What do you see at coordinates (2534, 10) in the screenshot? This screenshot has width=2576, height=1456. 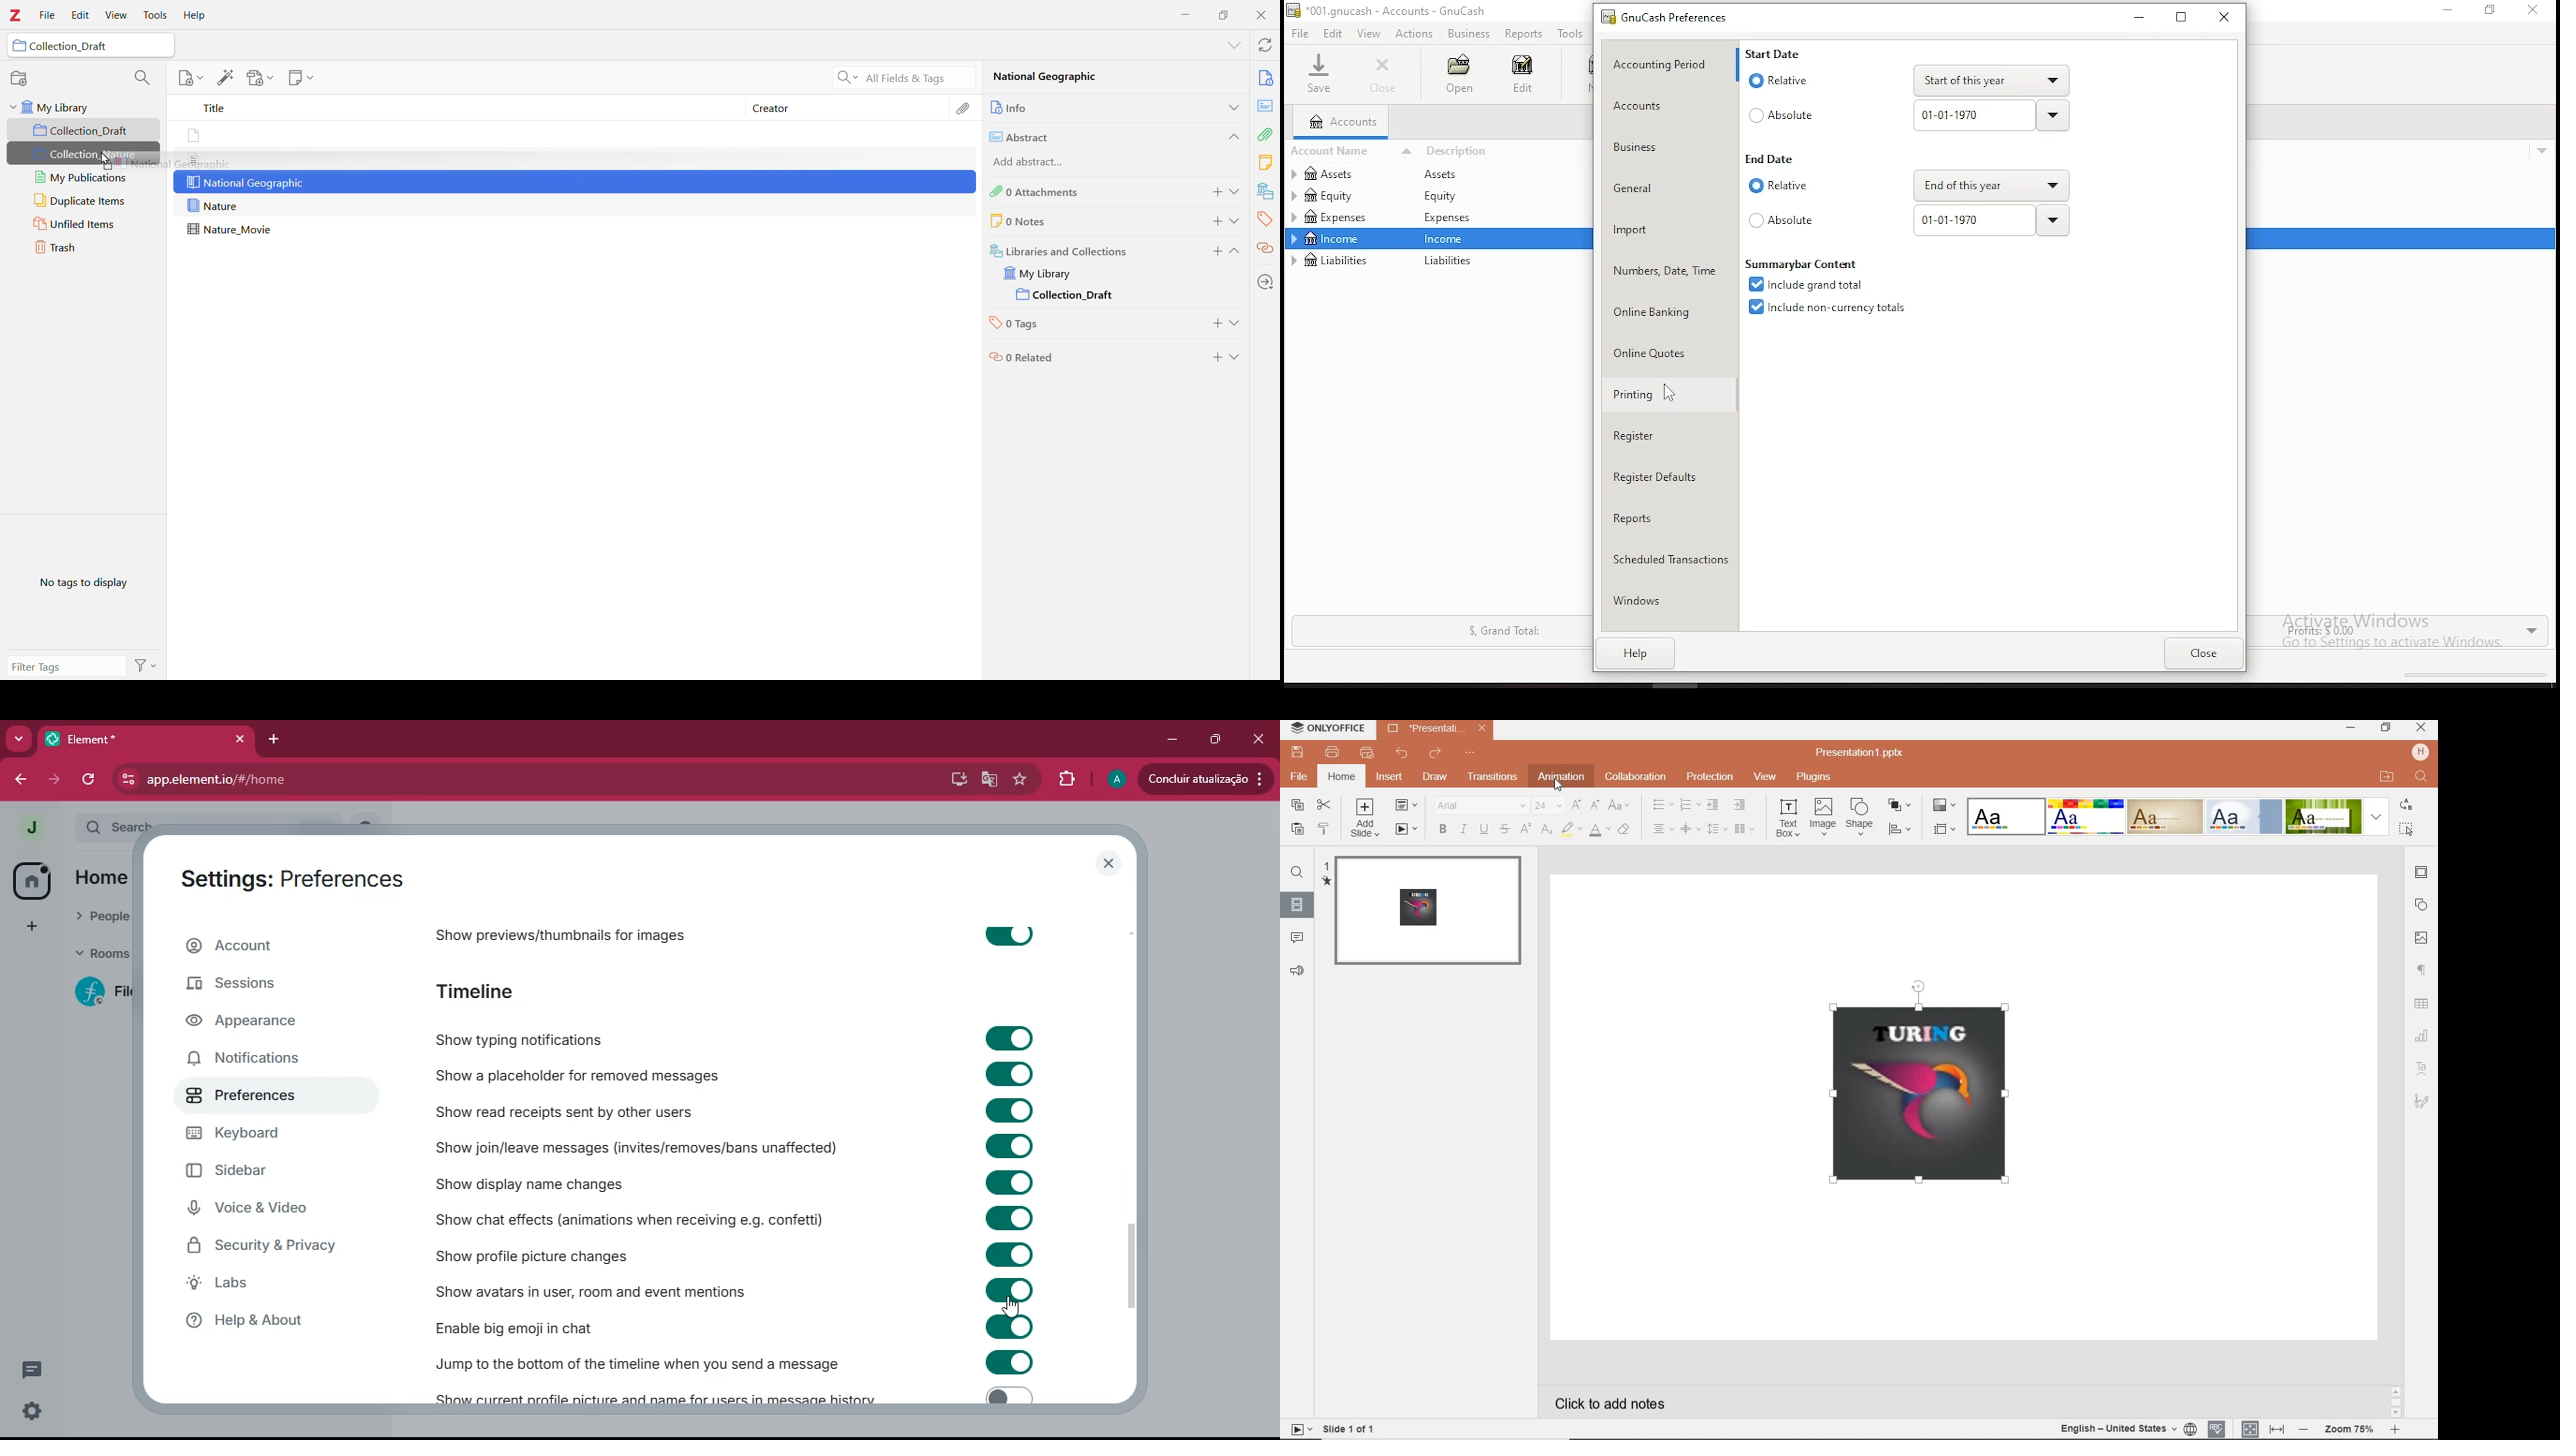 I see `close window` at bounding box center [2534, 10].